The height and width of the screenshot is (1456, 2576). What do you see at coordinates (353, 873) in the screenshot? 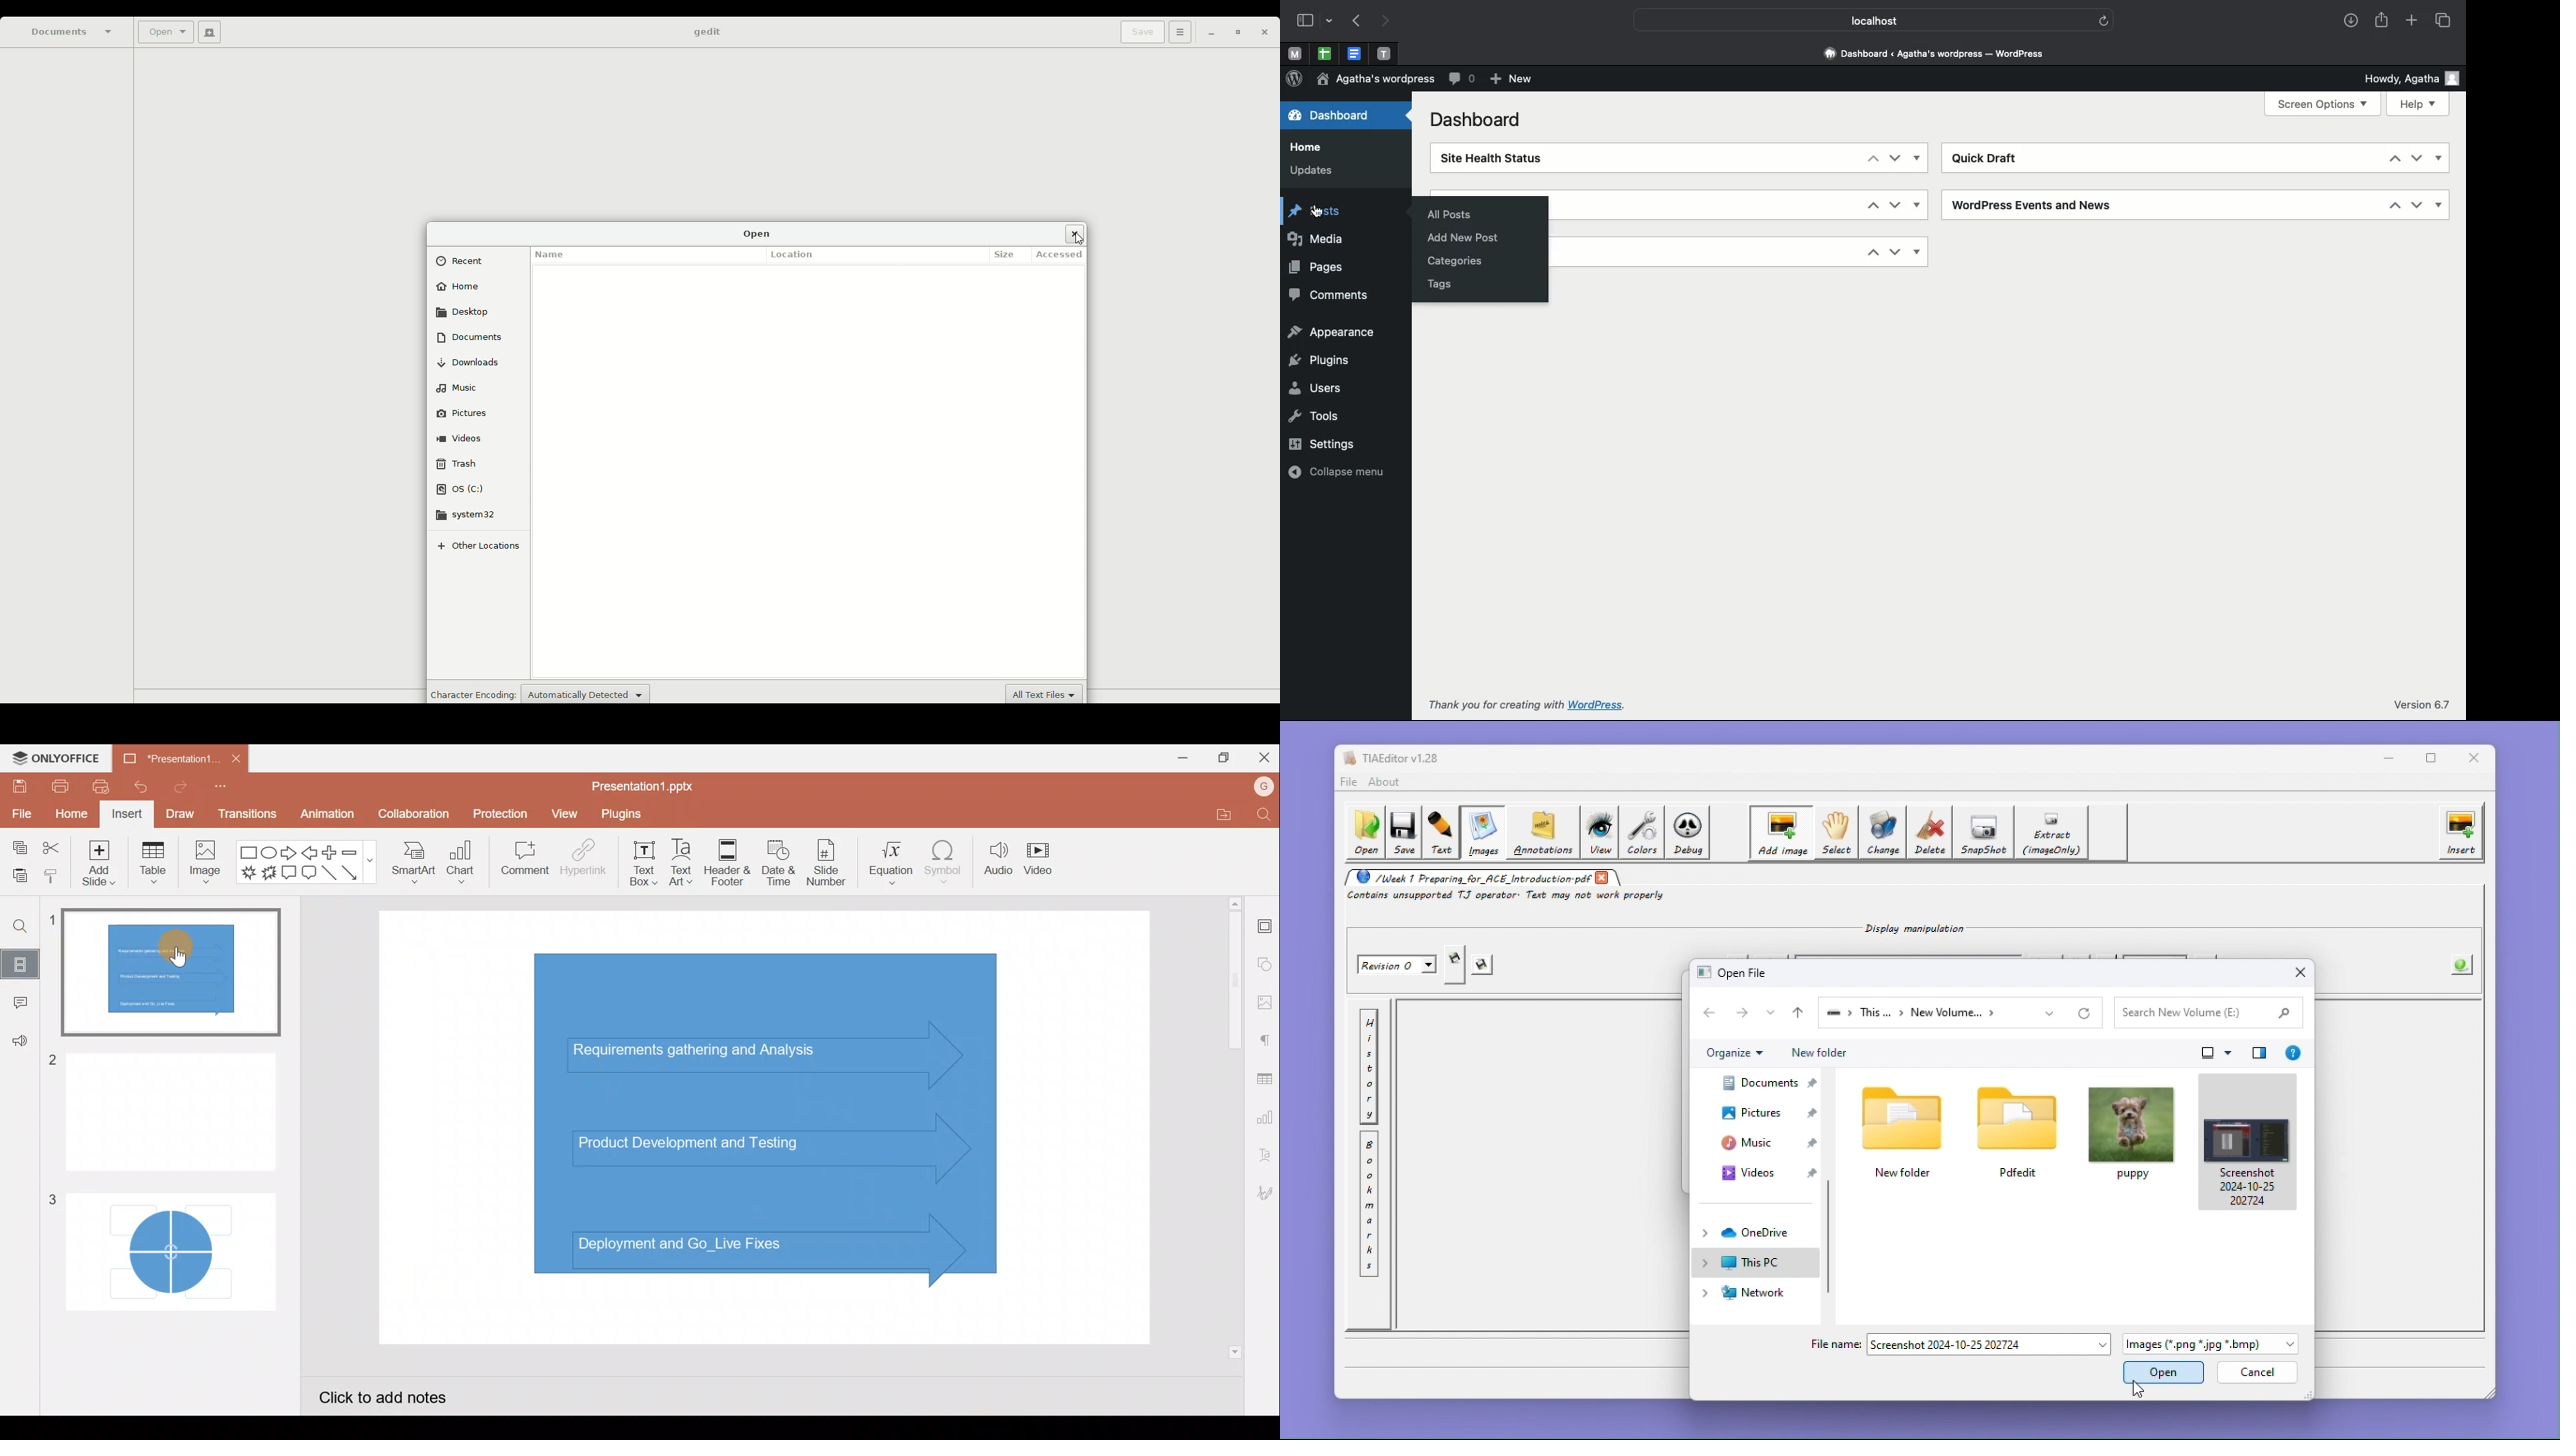
I see `Arrow` at bounding box center [353, 873].